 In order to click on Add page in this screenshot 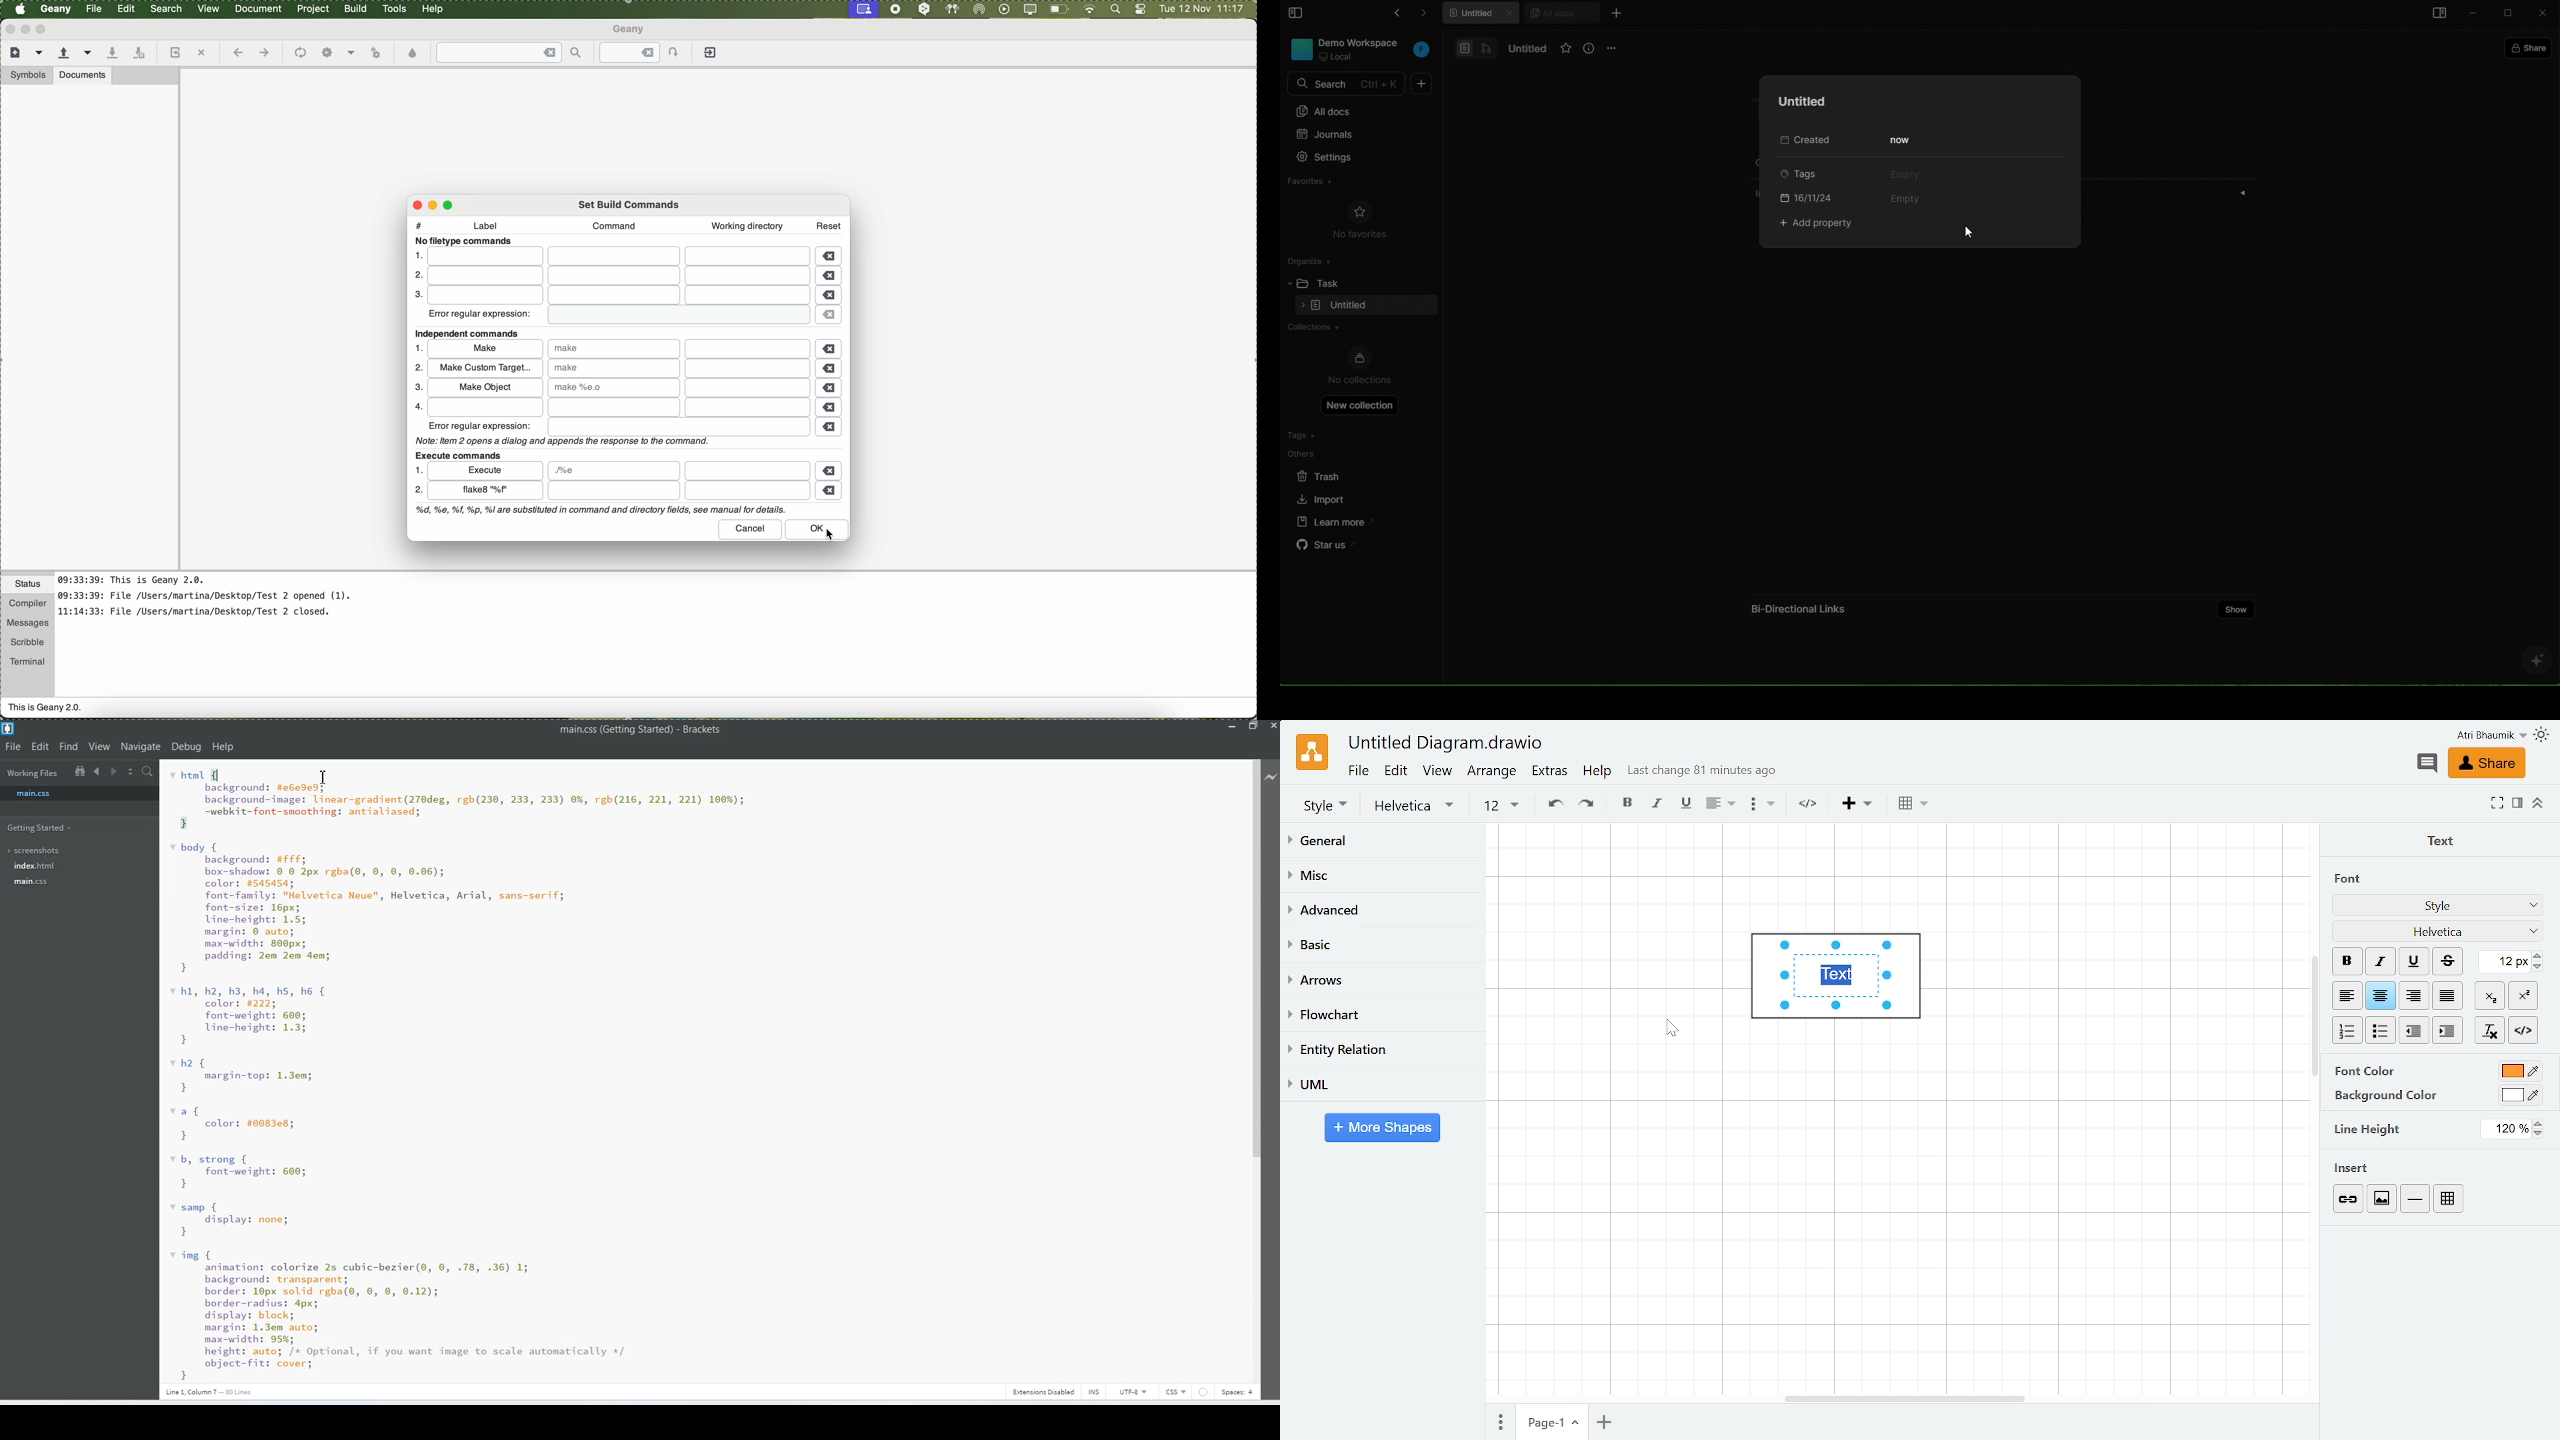, I will do `click(1607, 1421)`.